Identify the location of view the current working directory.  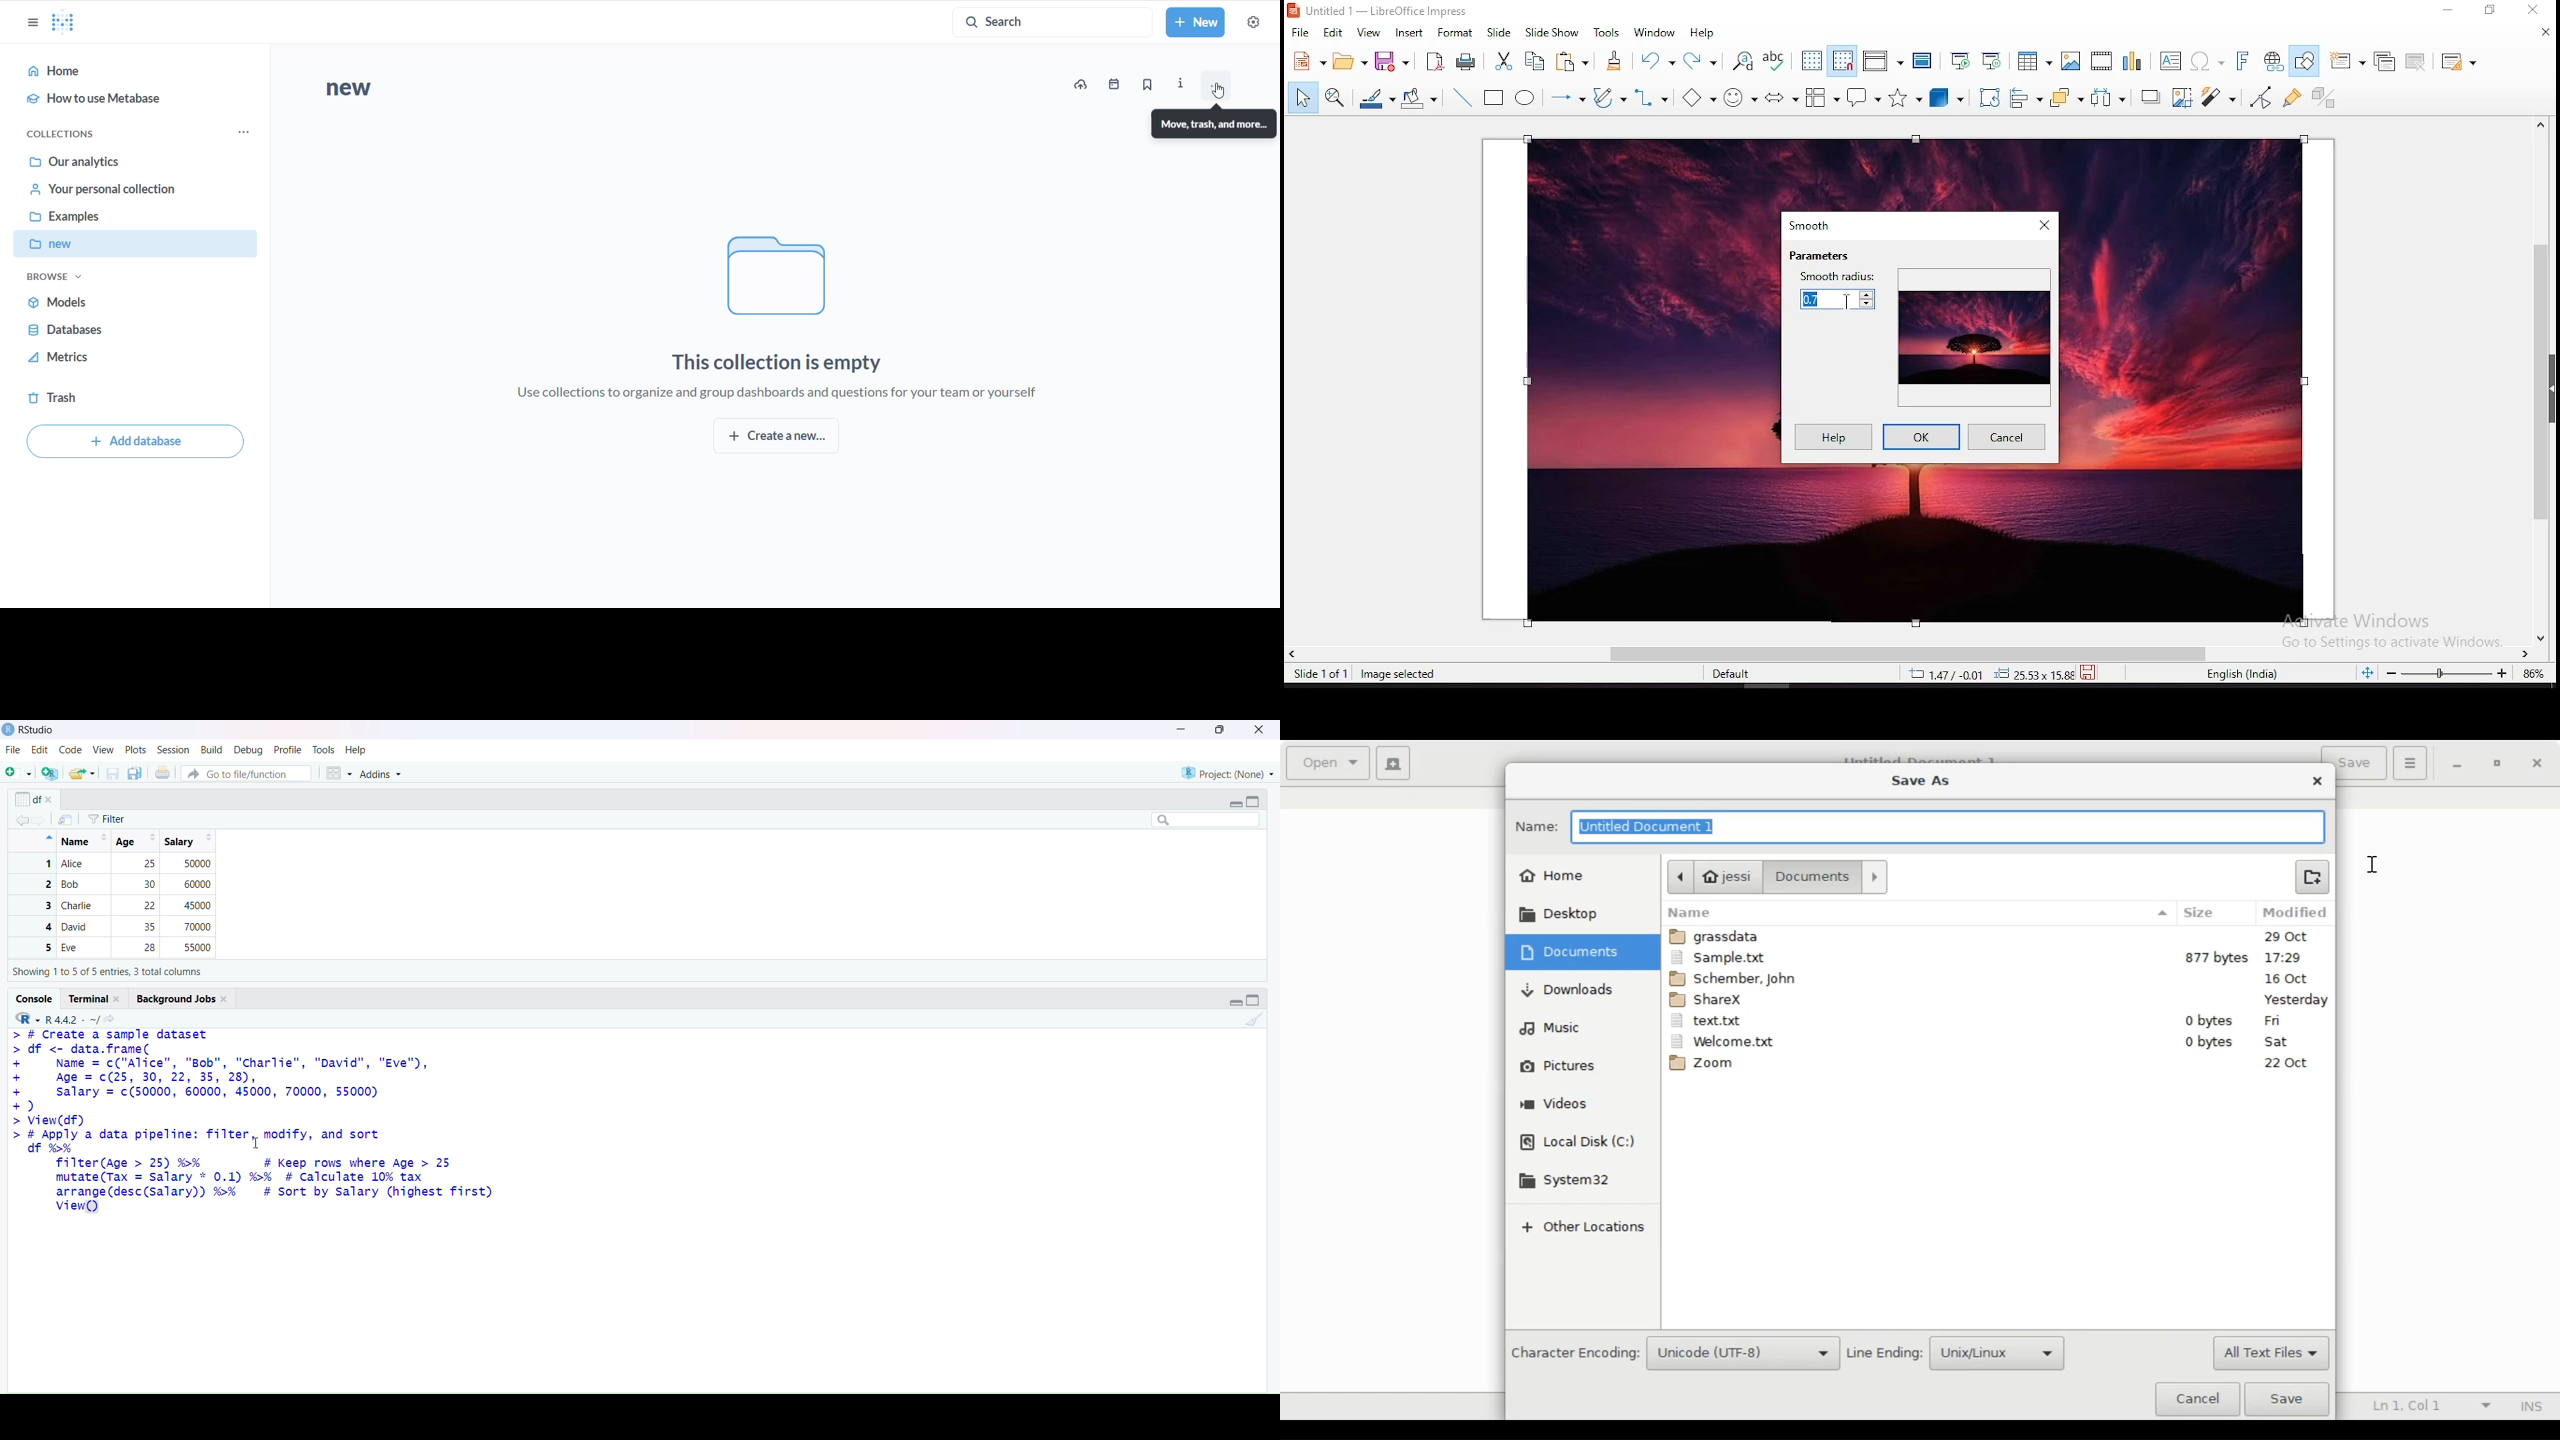
(111, 1019).